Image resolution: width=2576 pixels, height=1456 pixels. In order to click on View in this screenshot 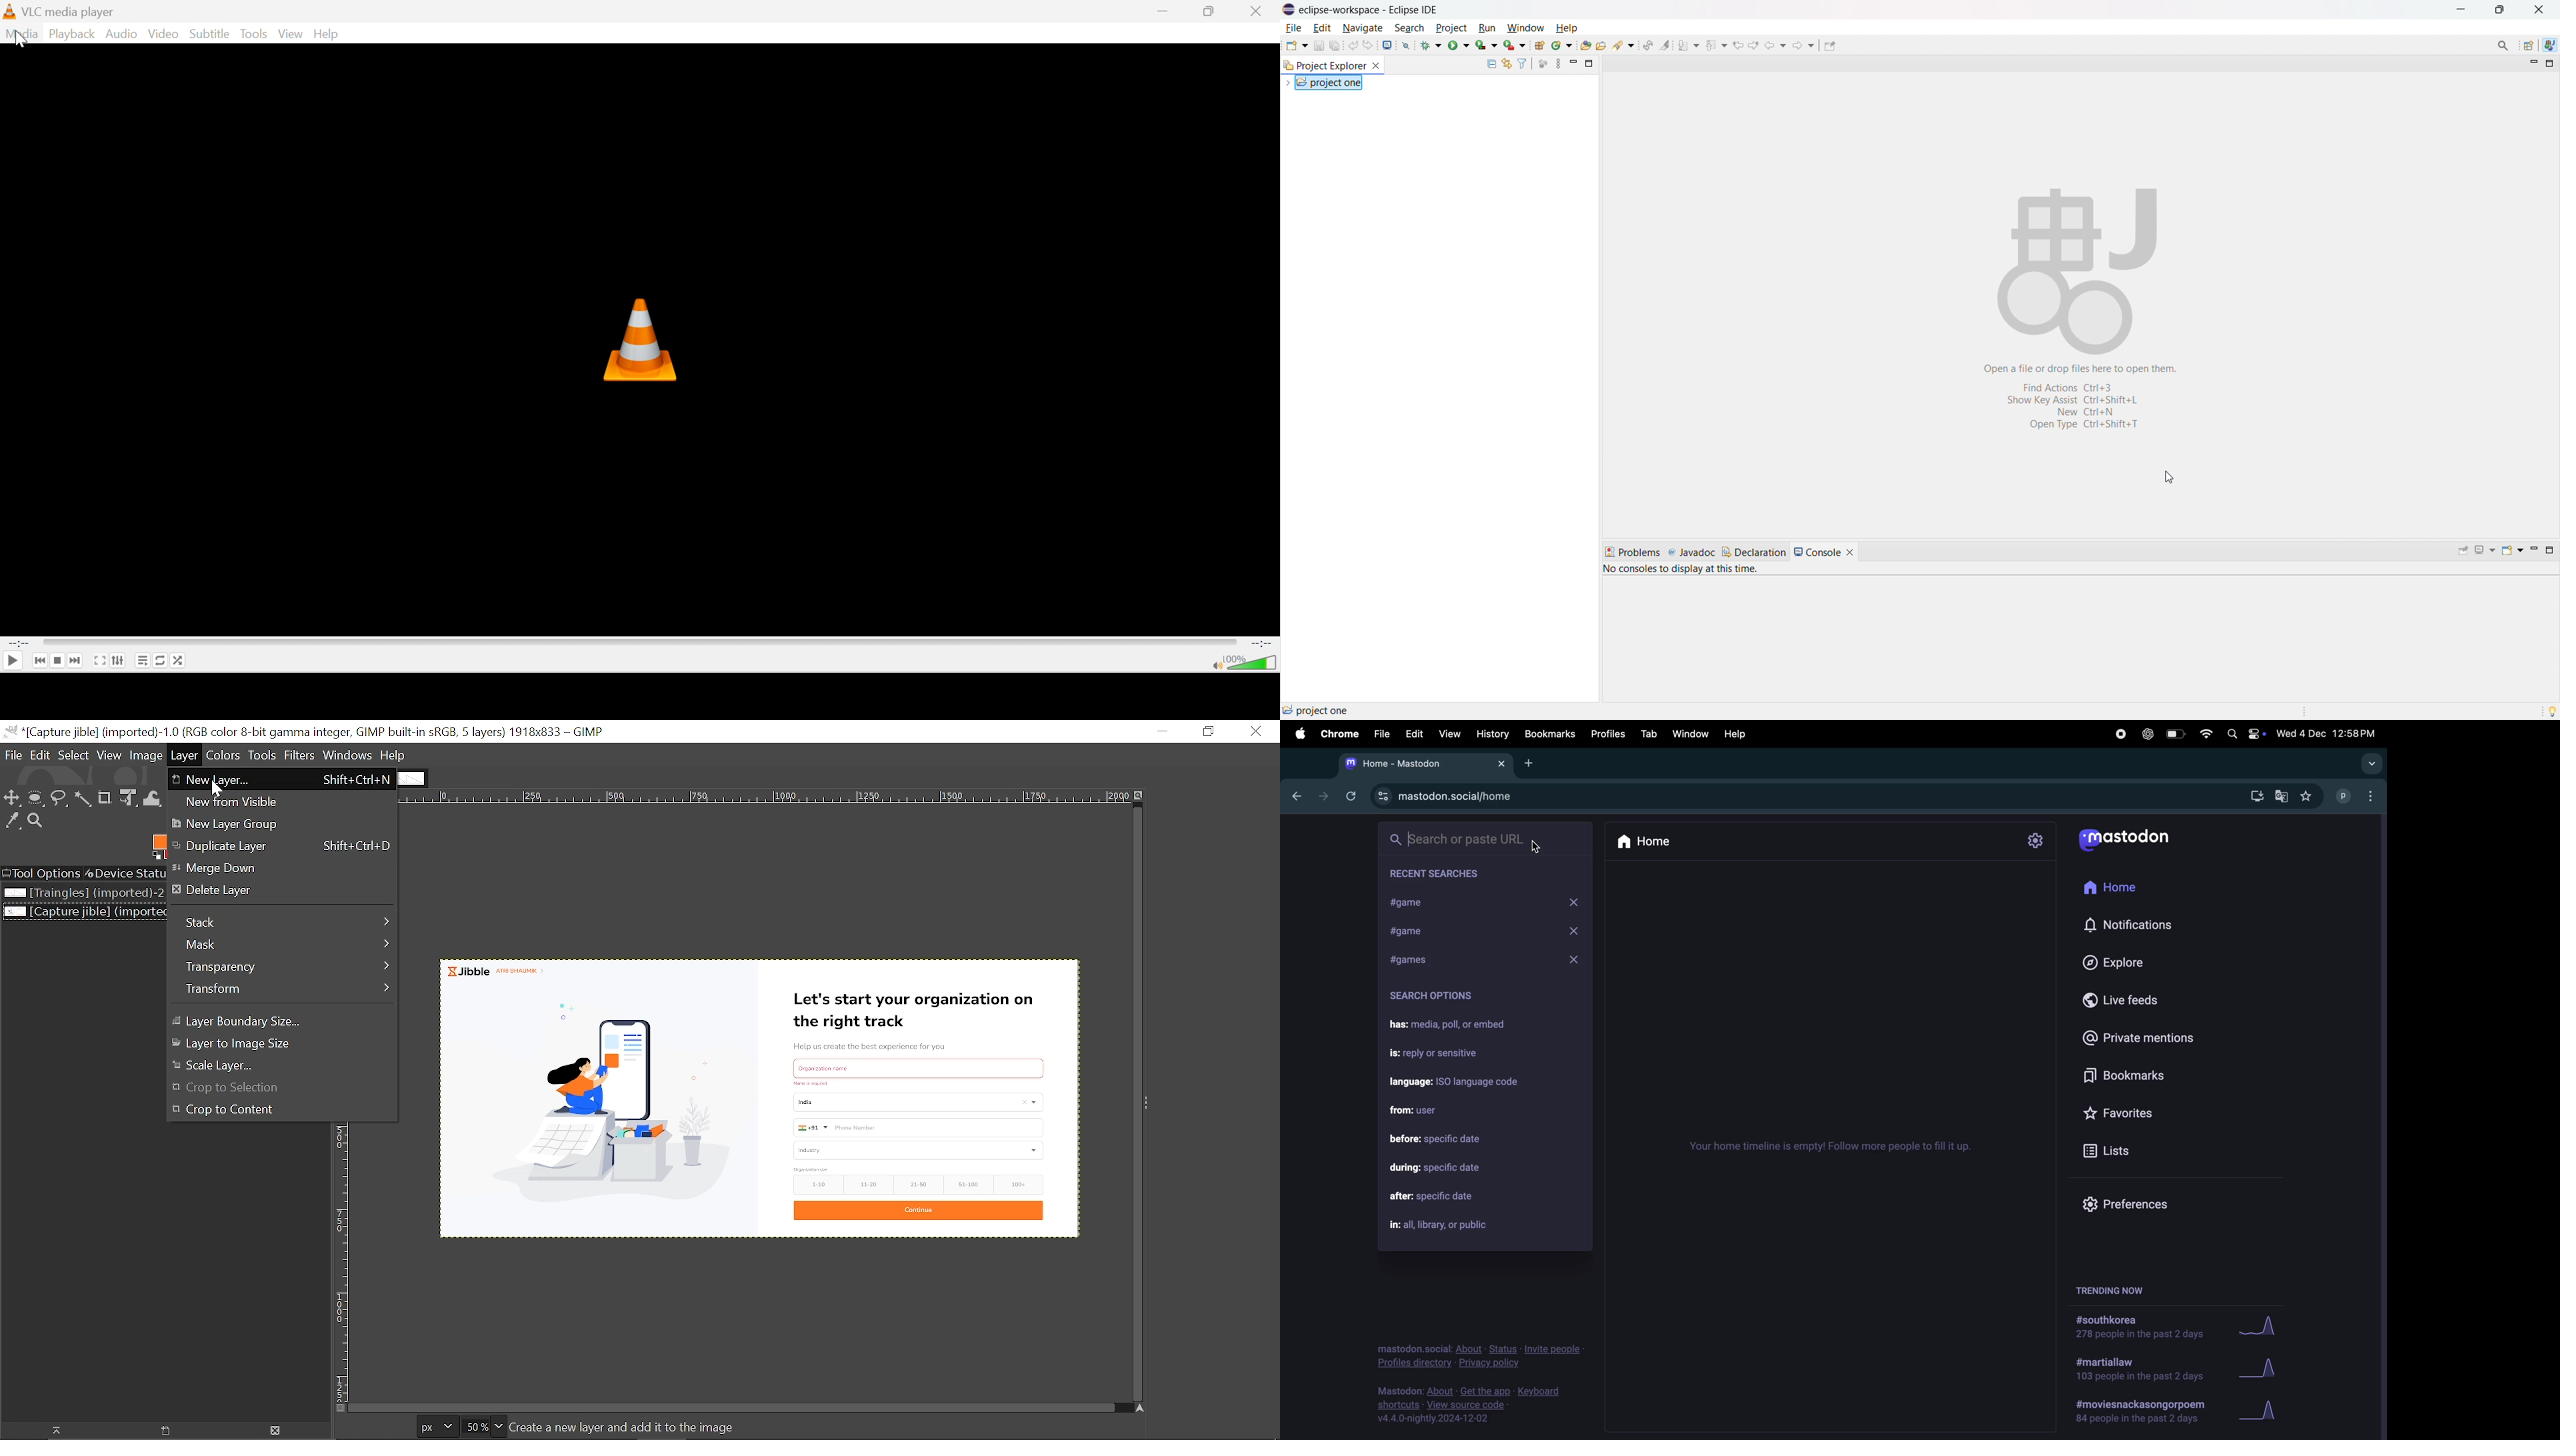, I will do `click(1450, 732)`.